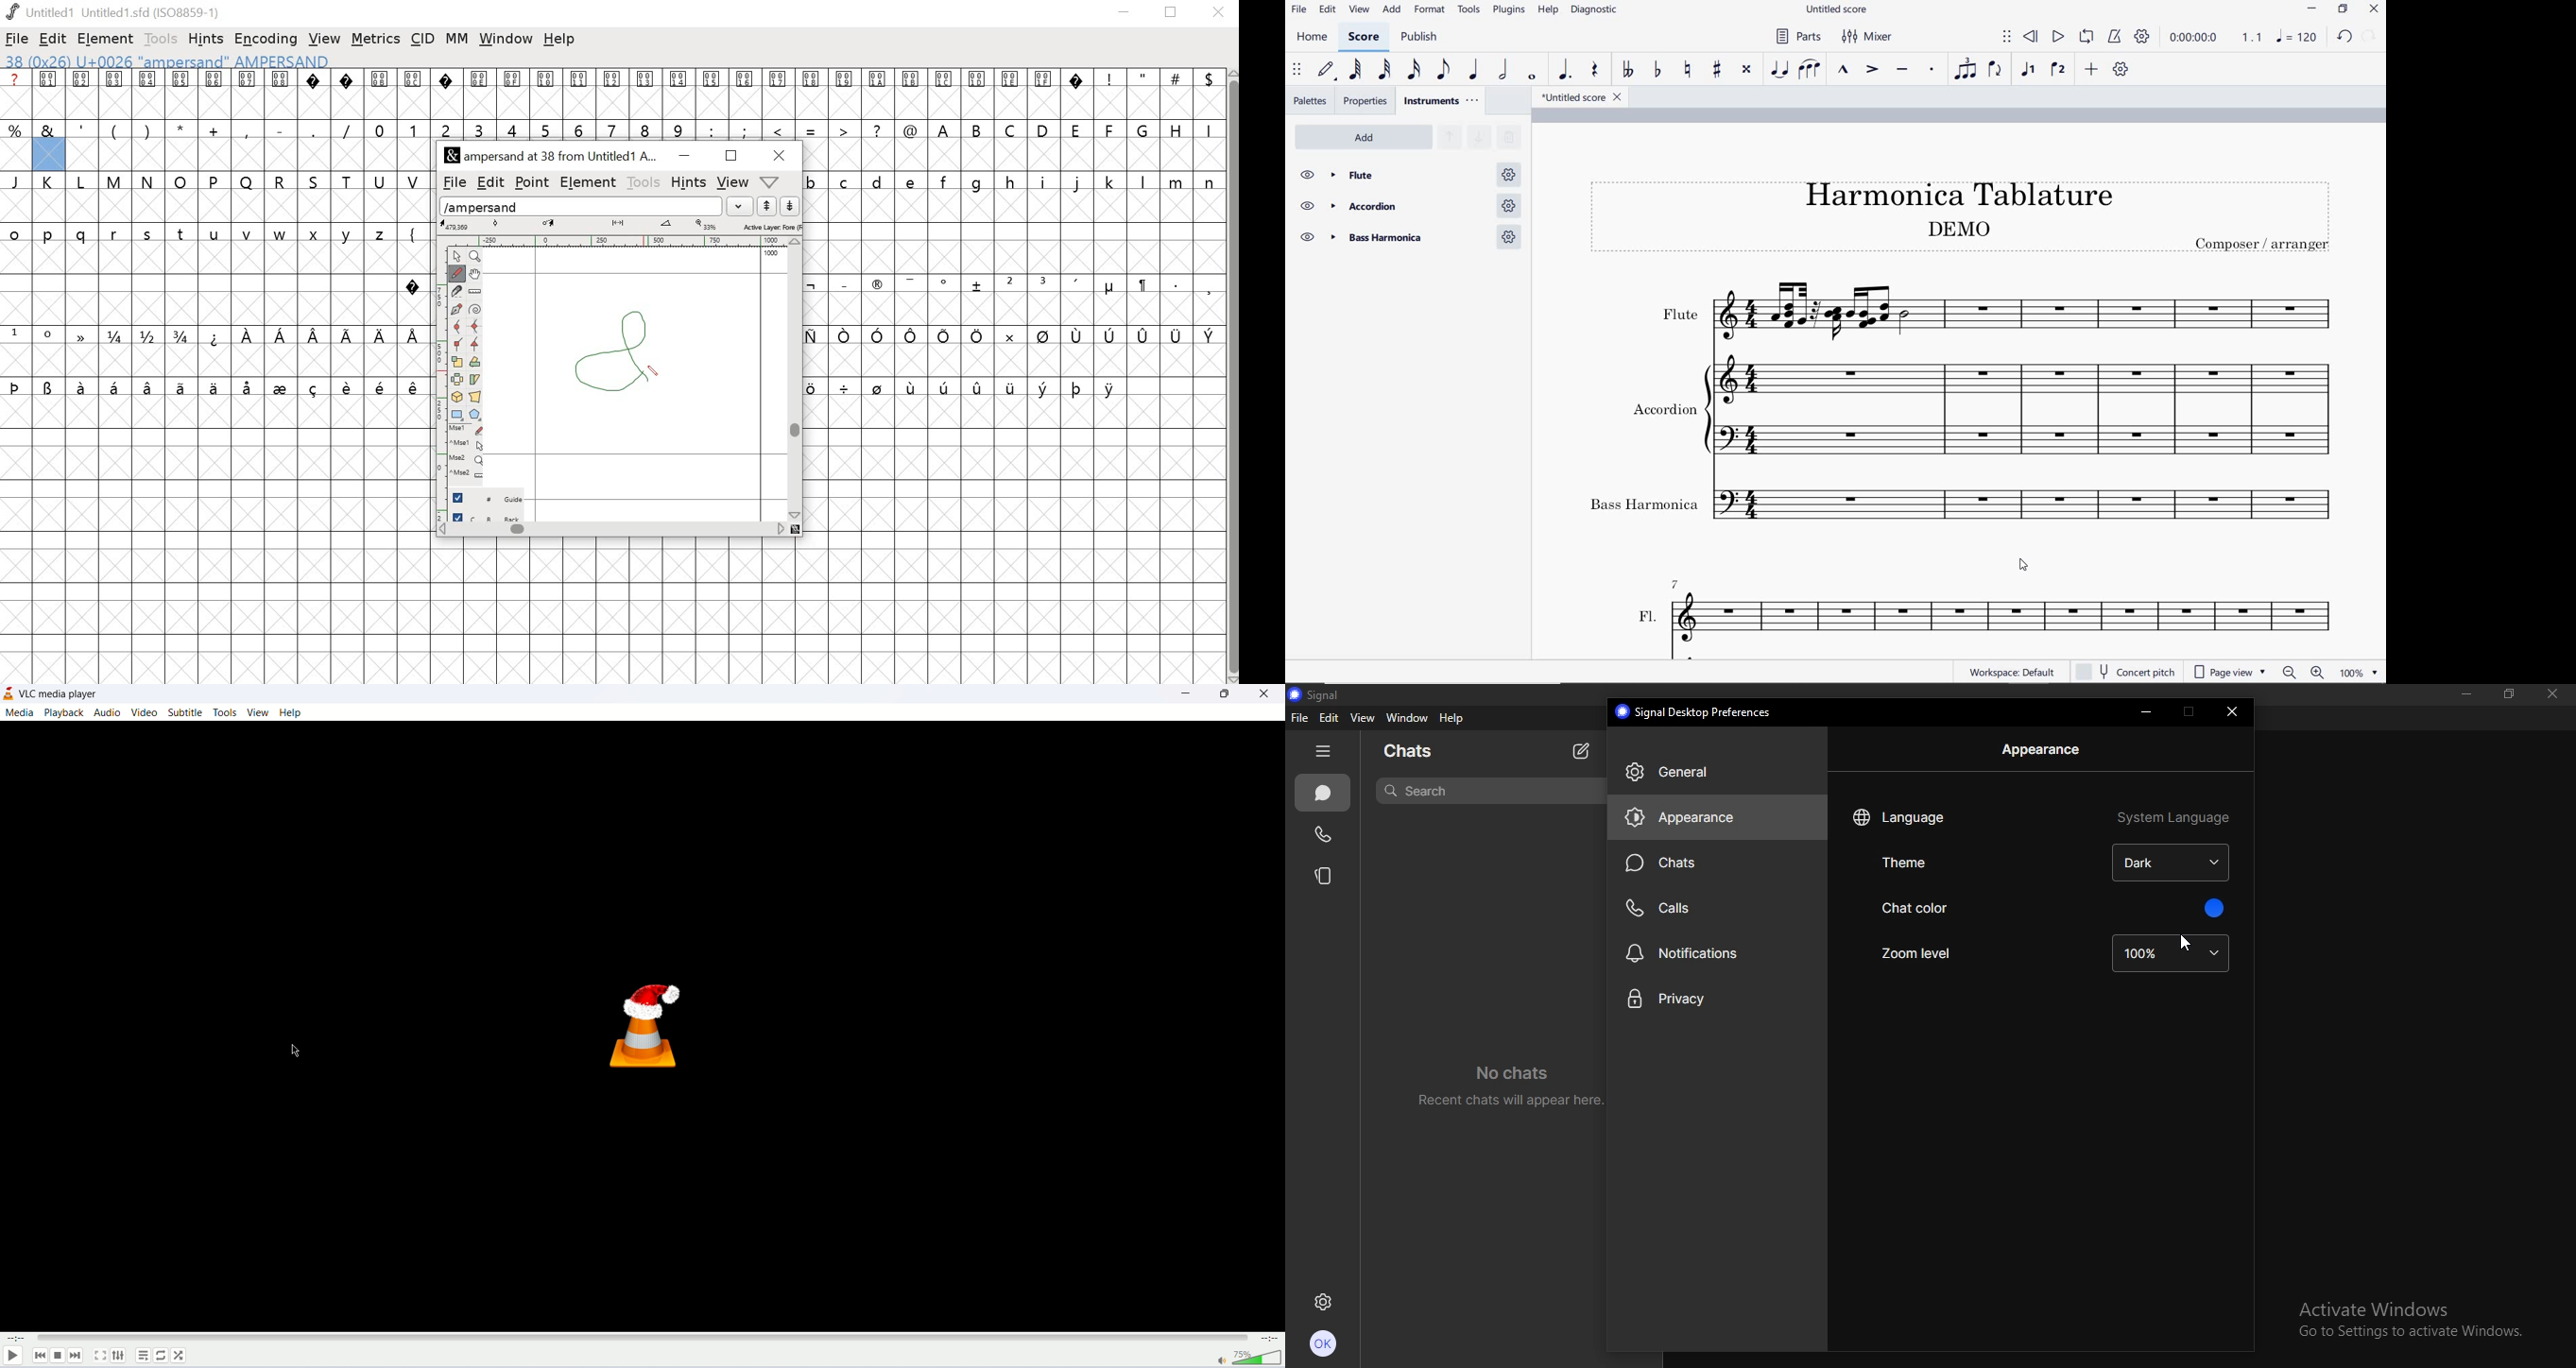  What do you see at coordinates (98, 1356) in the screenshot?
I see `fullscreen` at bounding box center [98, 1356].